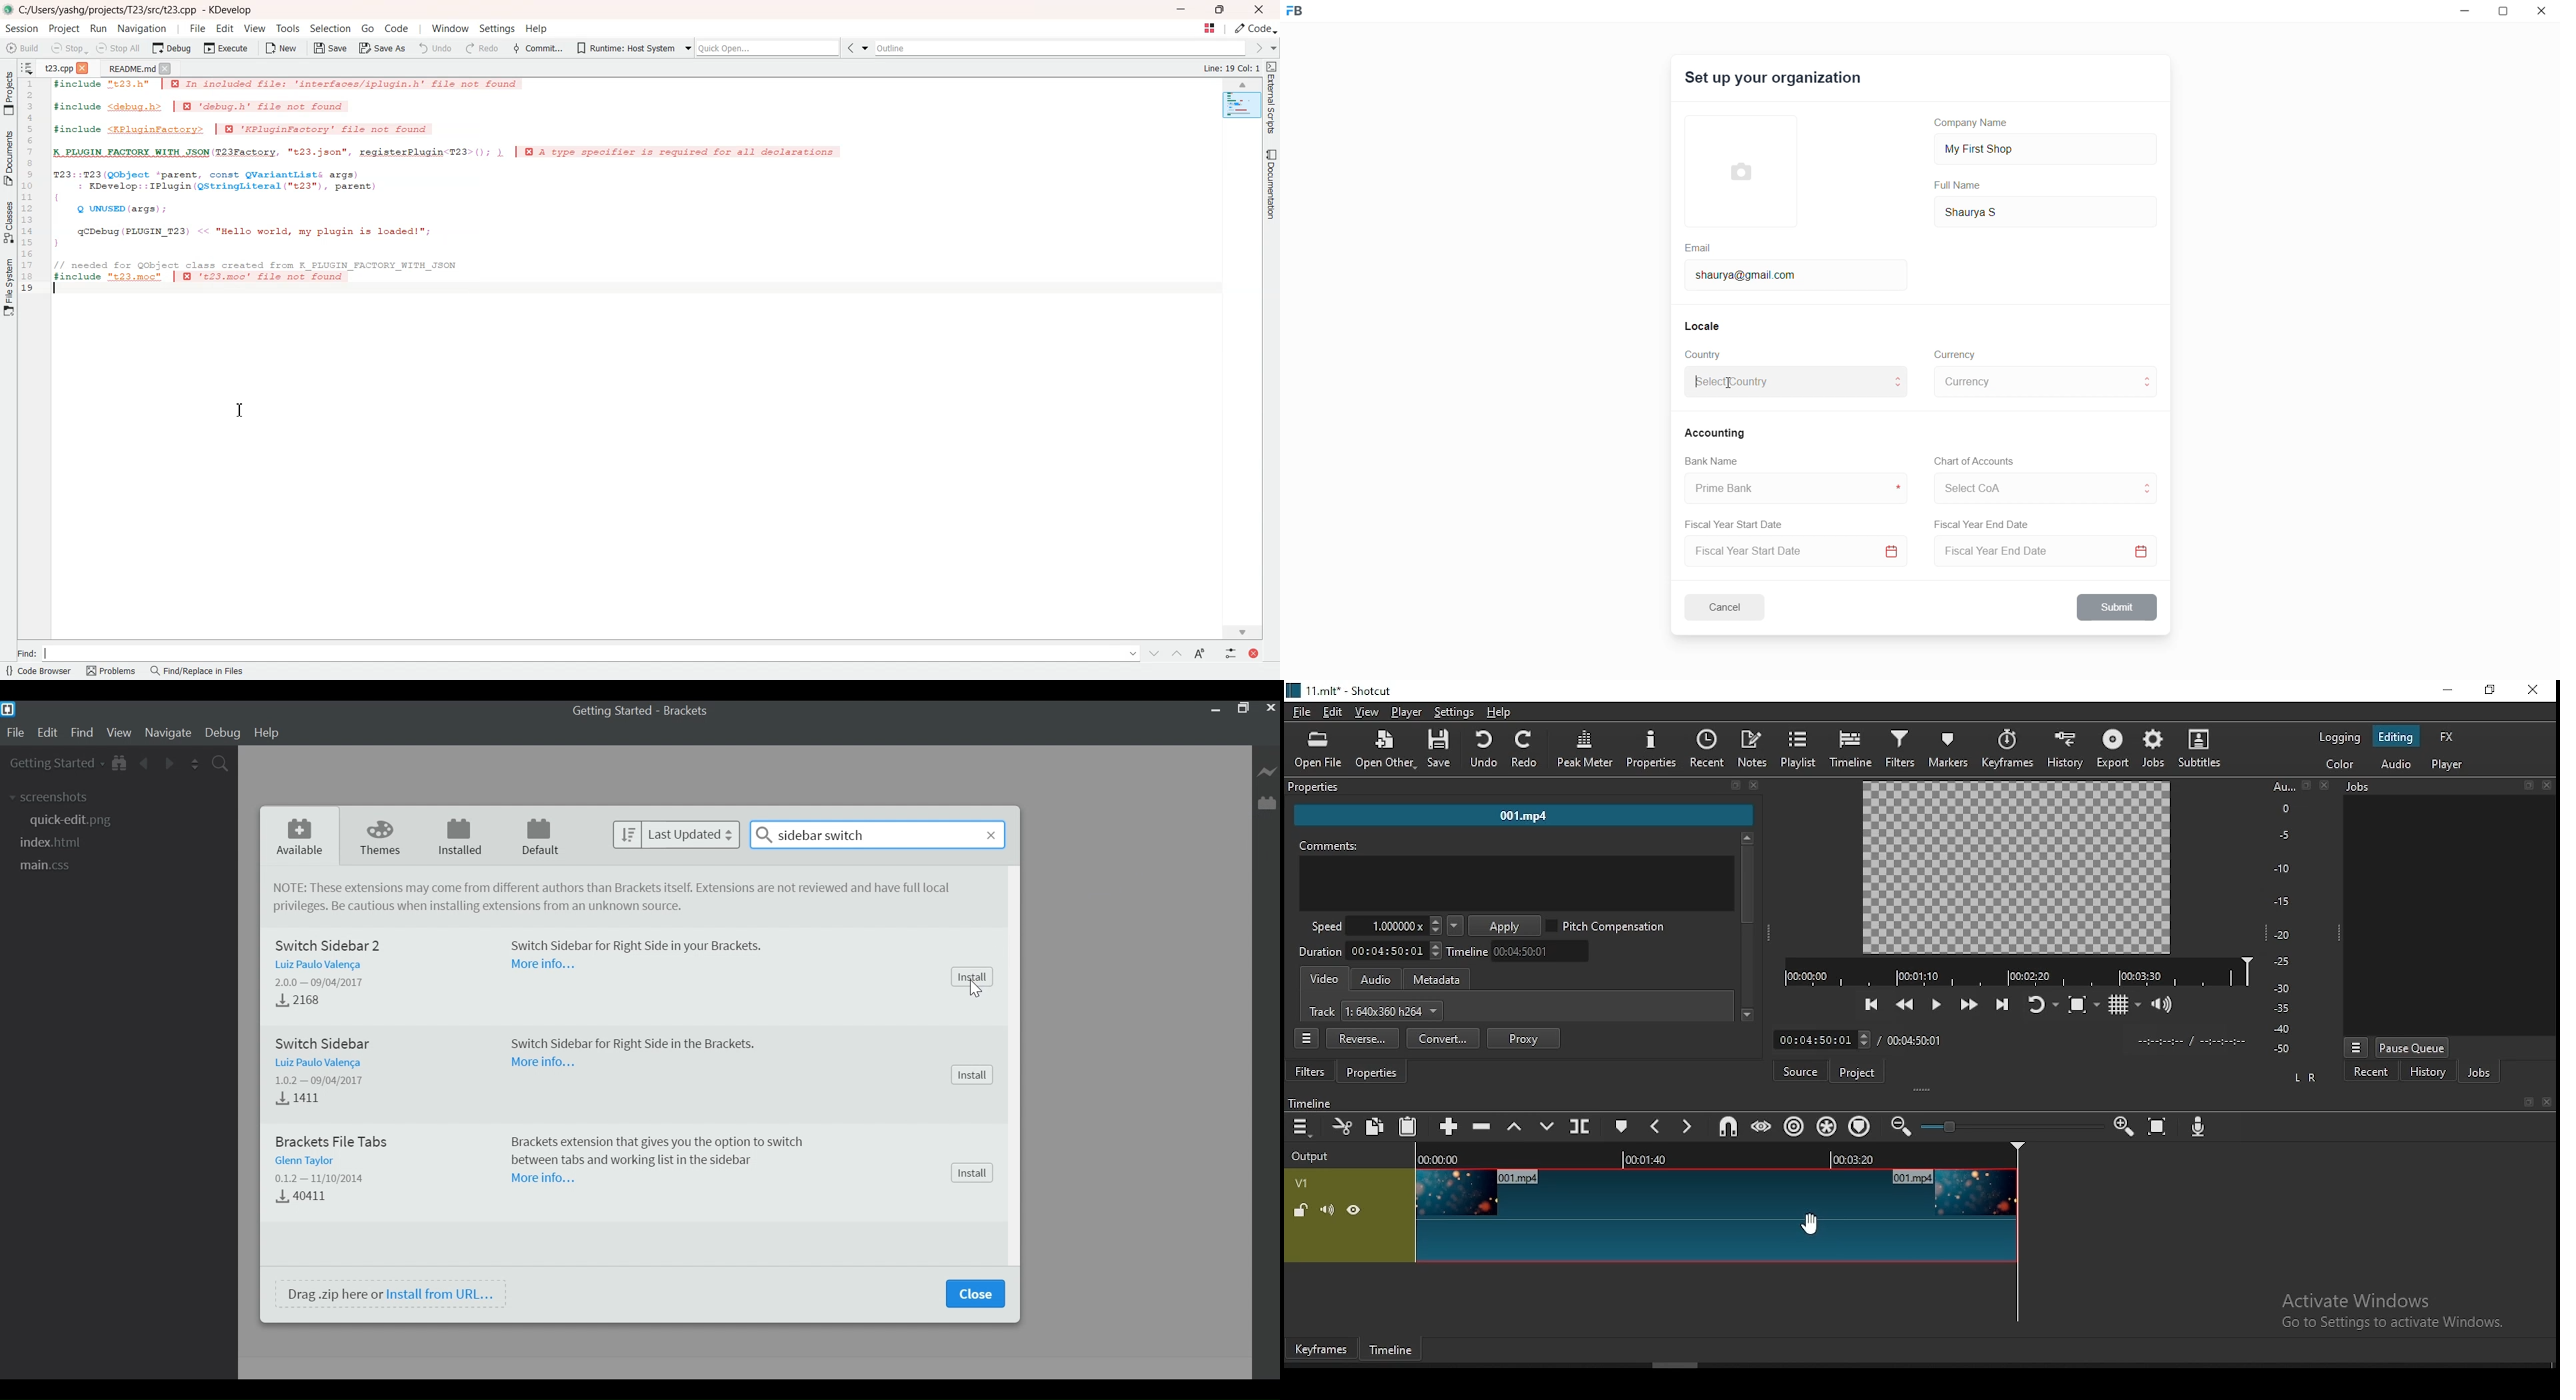 This screenshot has width=2576, height=1400. I want to click on audio scale, so click(2297, 918).